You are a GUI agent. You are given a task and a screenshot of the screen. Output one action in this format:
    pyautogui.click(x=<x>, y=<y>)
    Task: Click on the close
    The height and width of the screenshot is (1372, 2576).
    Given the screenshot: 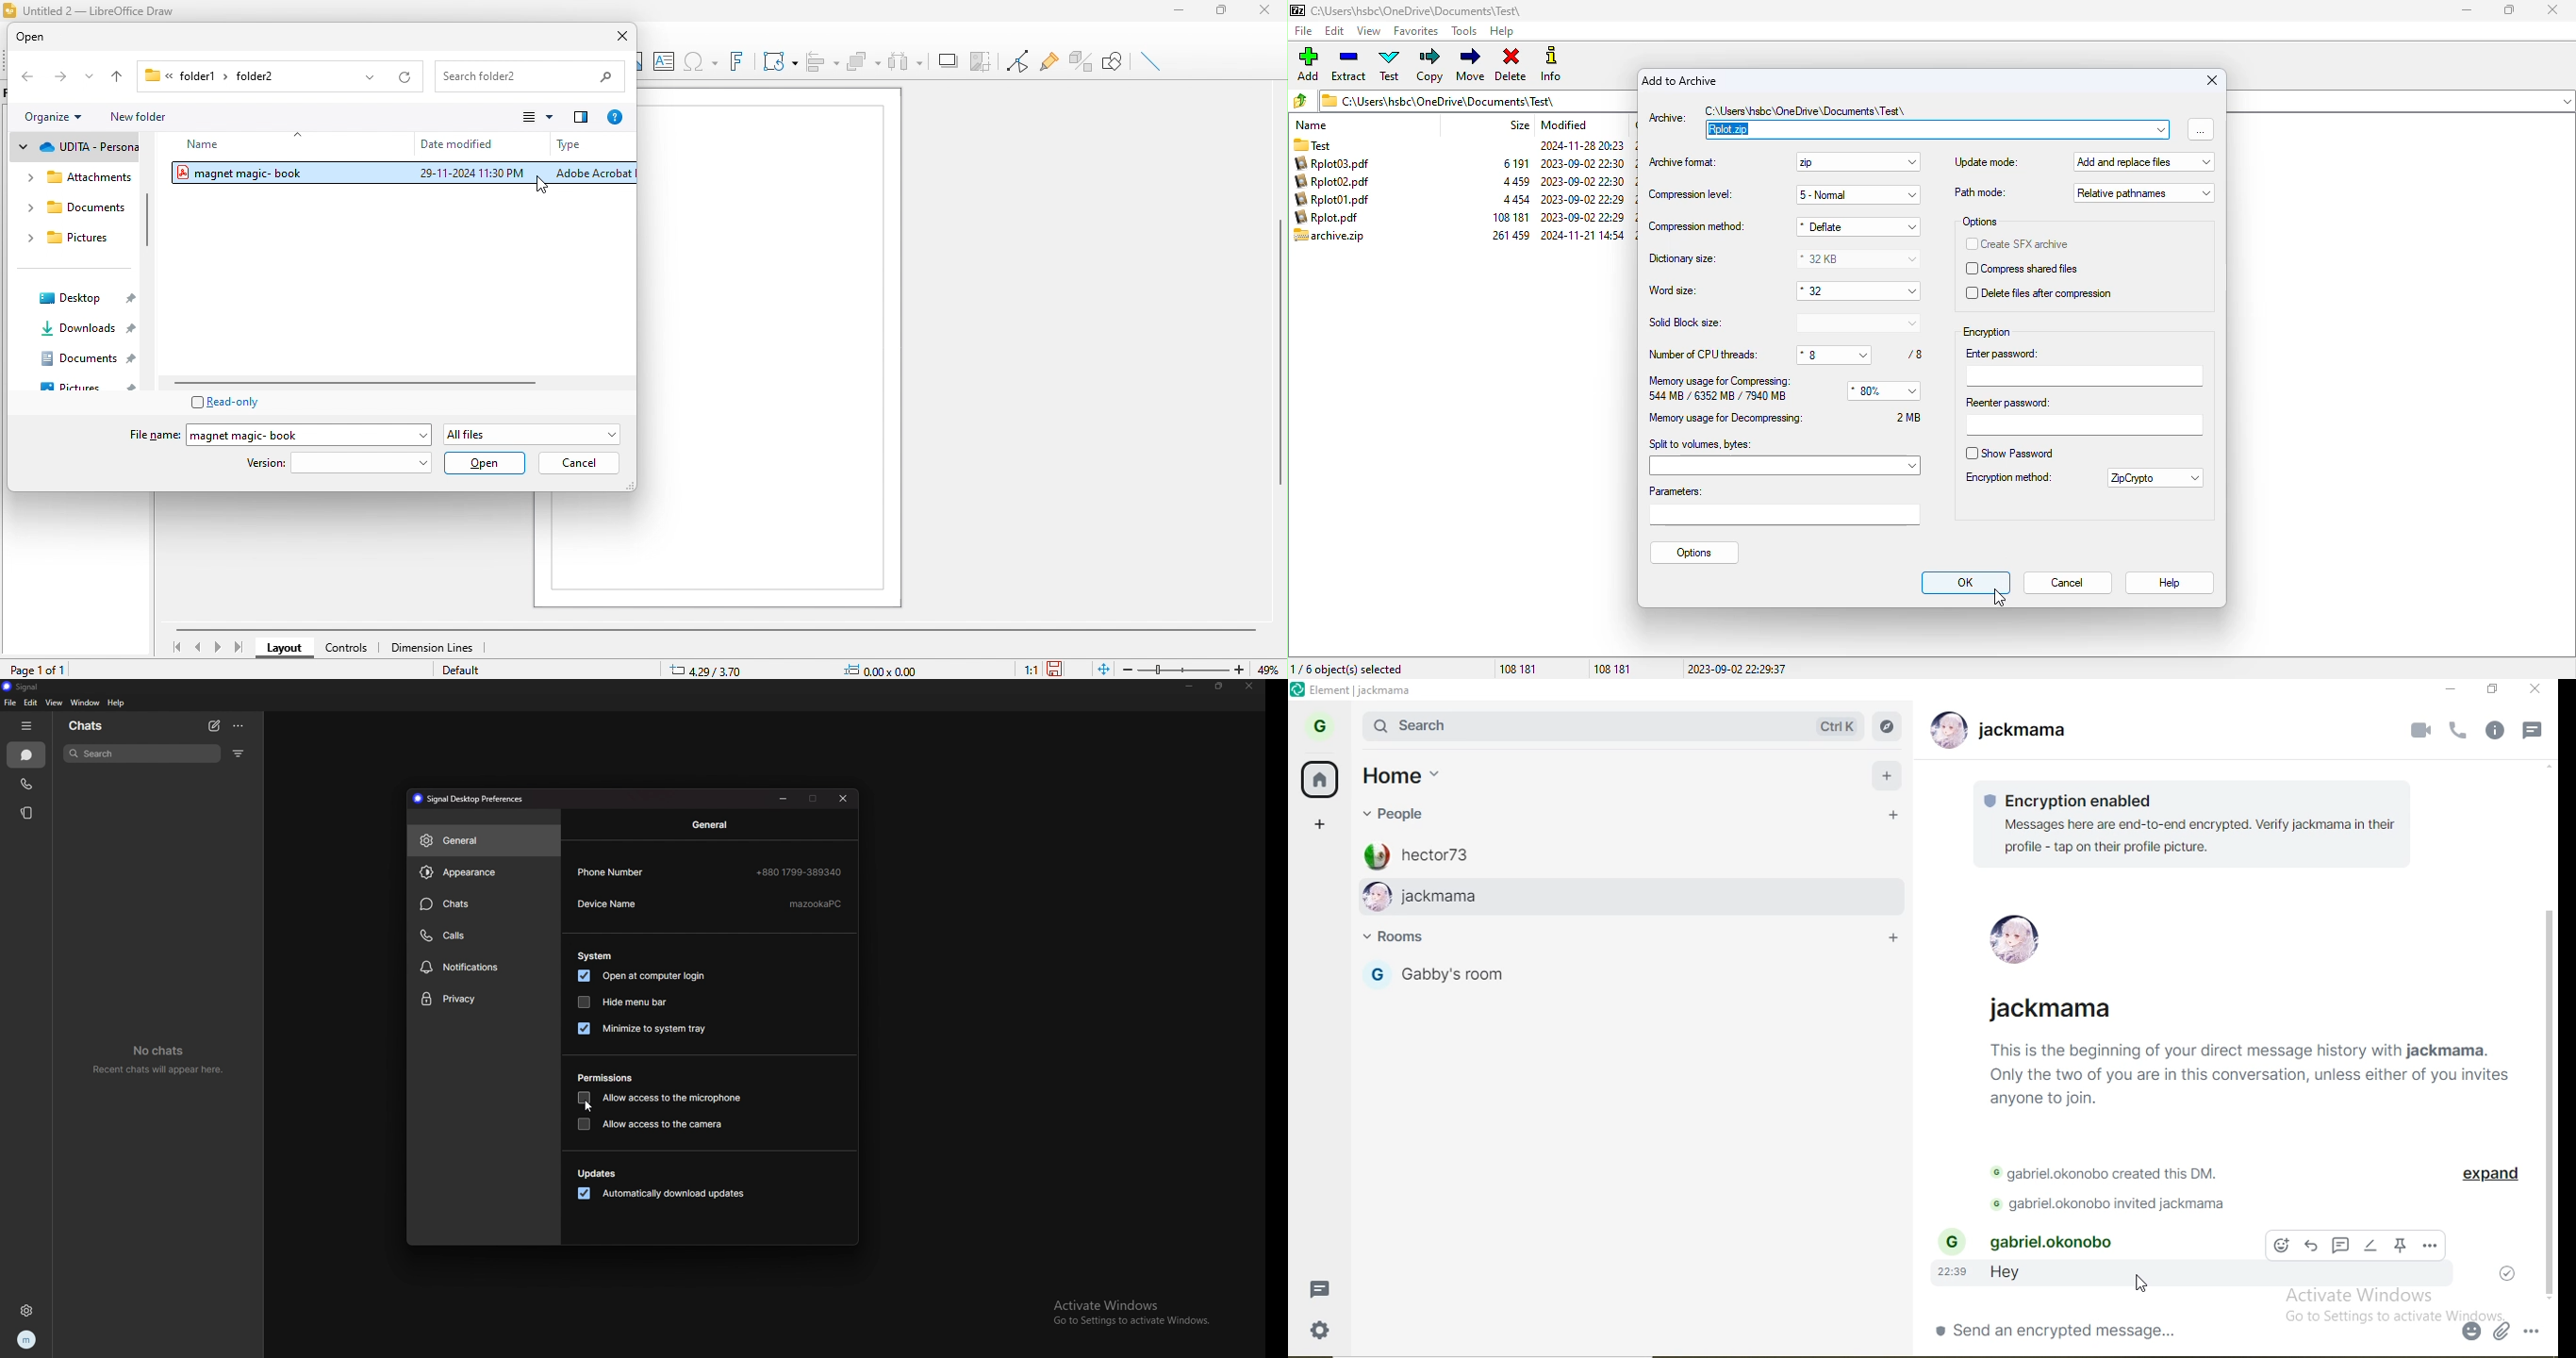 What is the action you would take?
    pyautogui.click(x=618, y=39)
    